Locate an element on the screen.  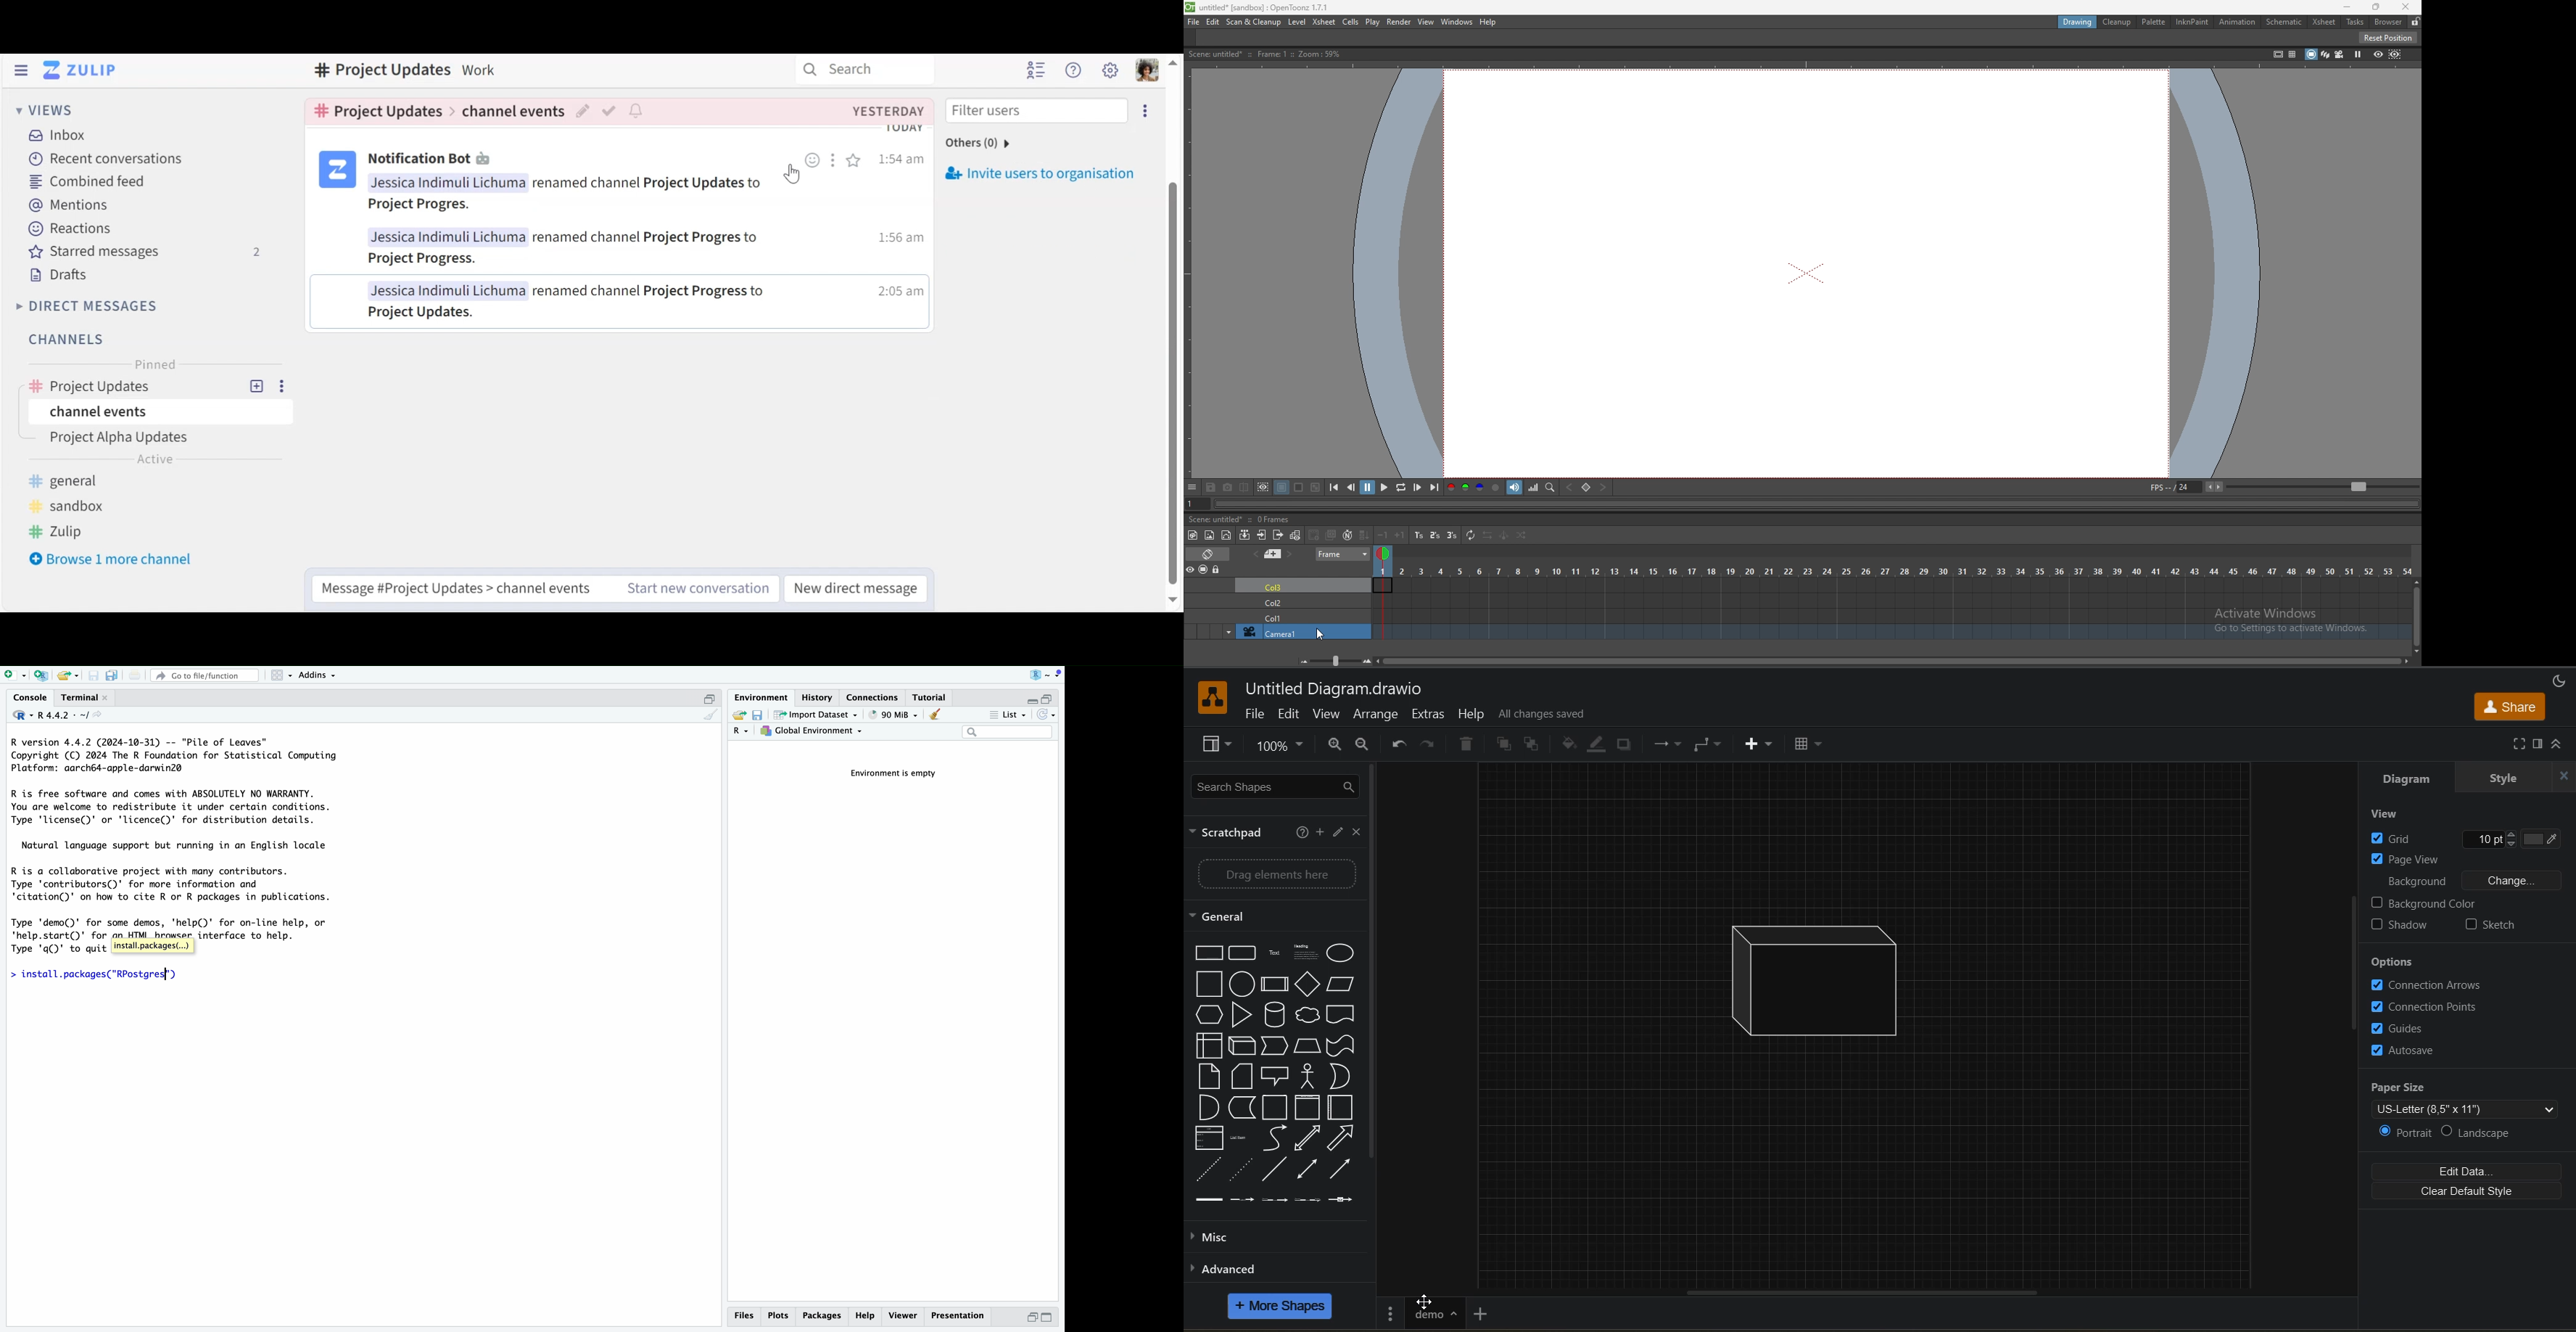
1 is located at coordinates (1191, 504).